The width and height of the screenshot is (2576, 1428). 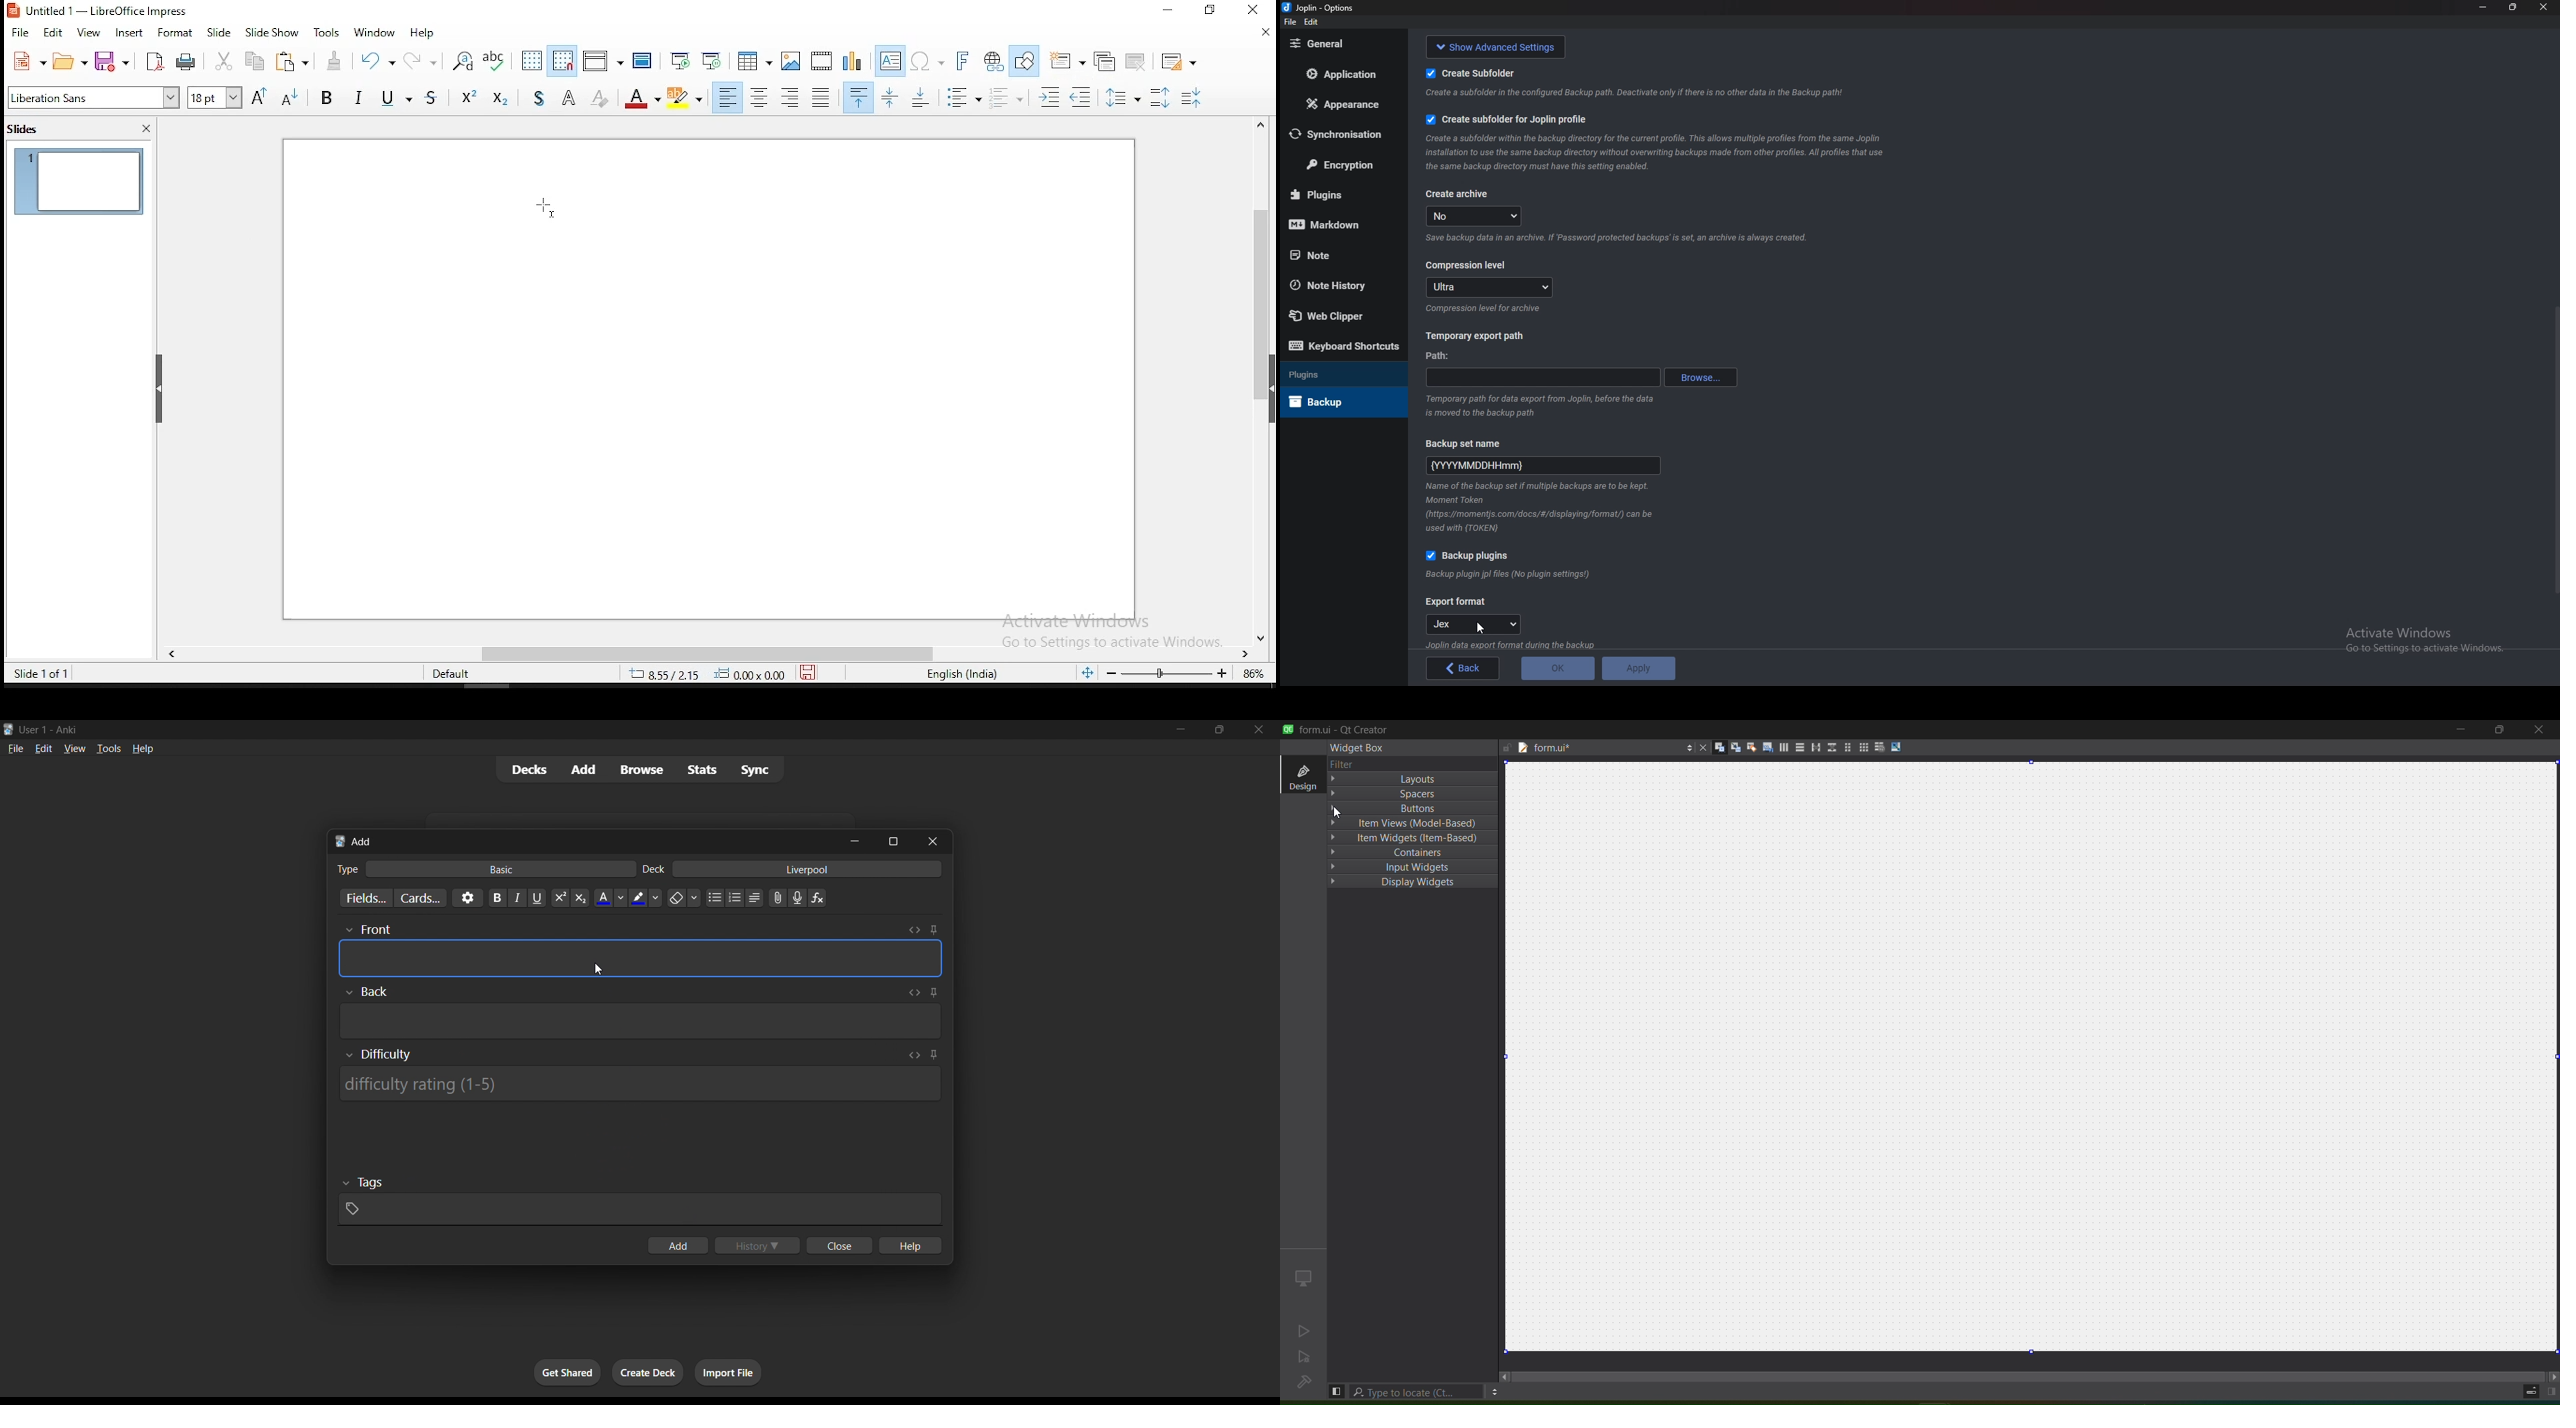 I want to click on import file, so click(x=728, y=1373).